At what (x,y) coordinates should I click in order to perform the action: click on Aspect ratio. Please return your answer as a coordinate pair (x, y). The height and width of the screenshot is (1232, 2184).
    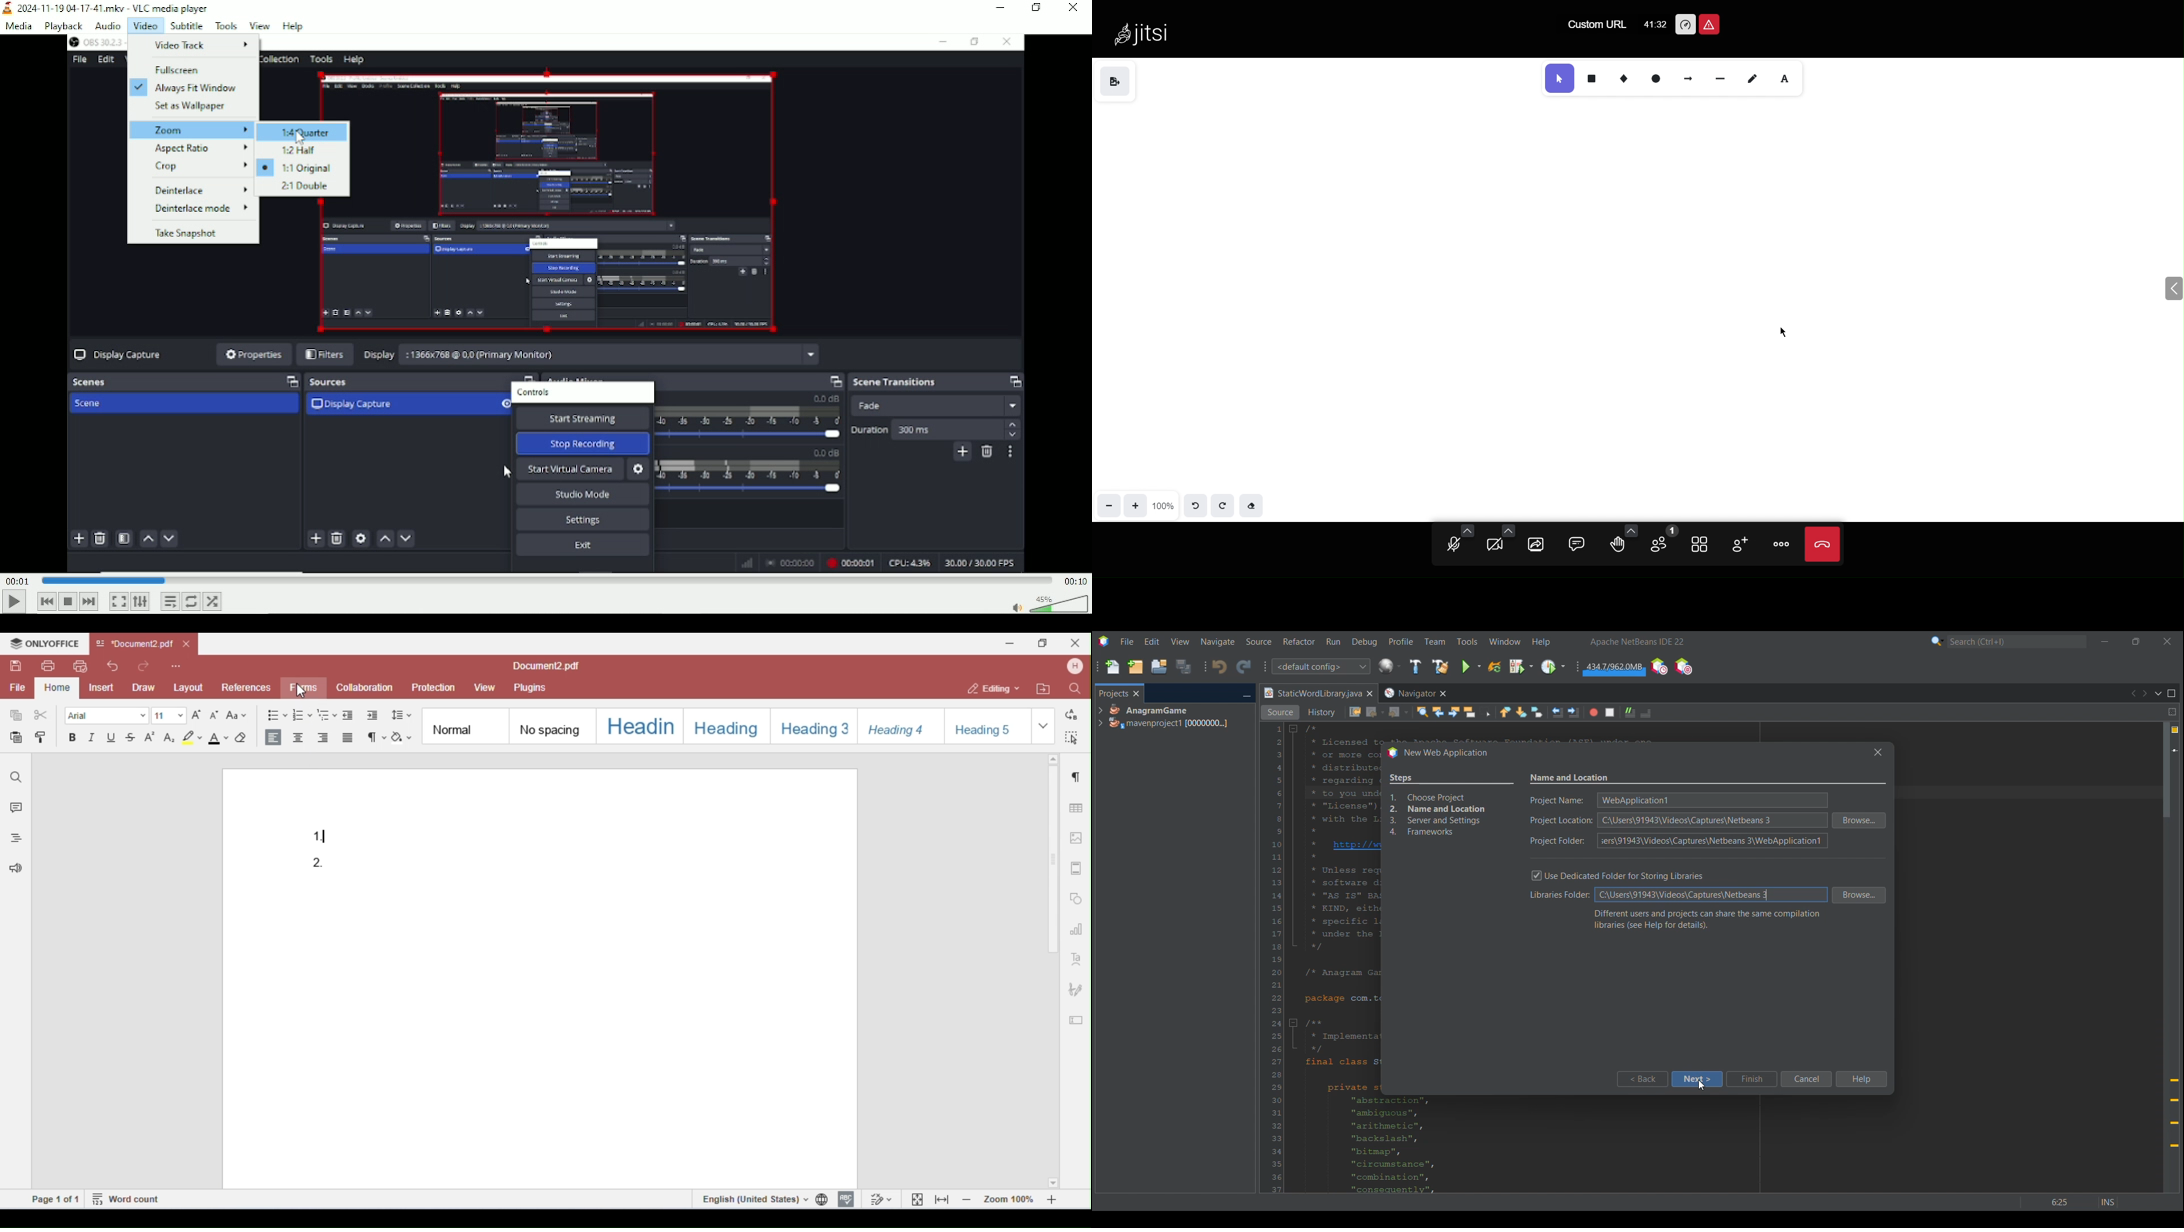
    Looking at the image, I should click on (195, 147).